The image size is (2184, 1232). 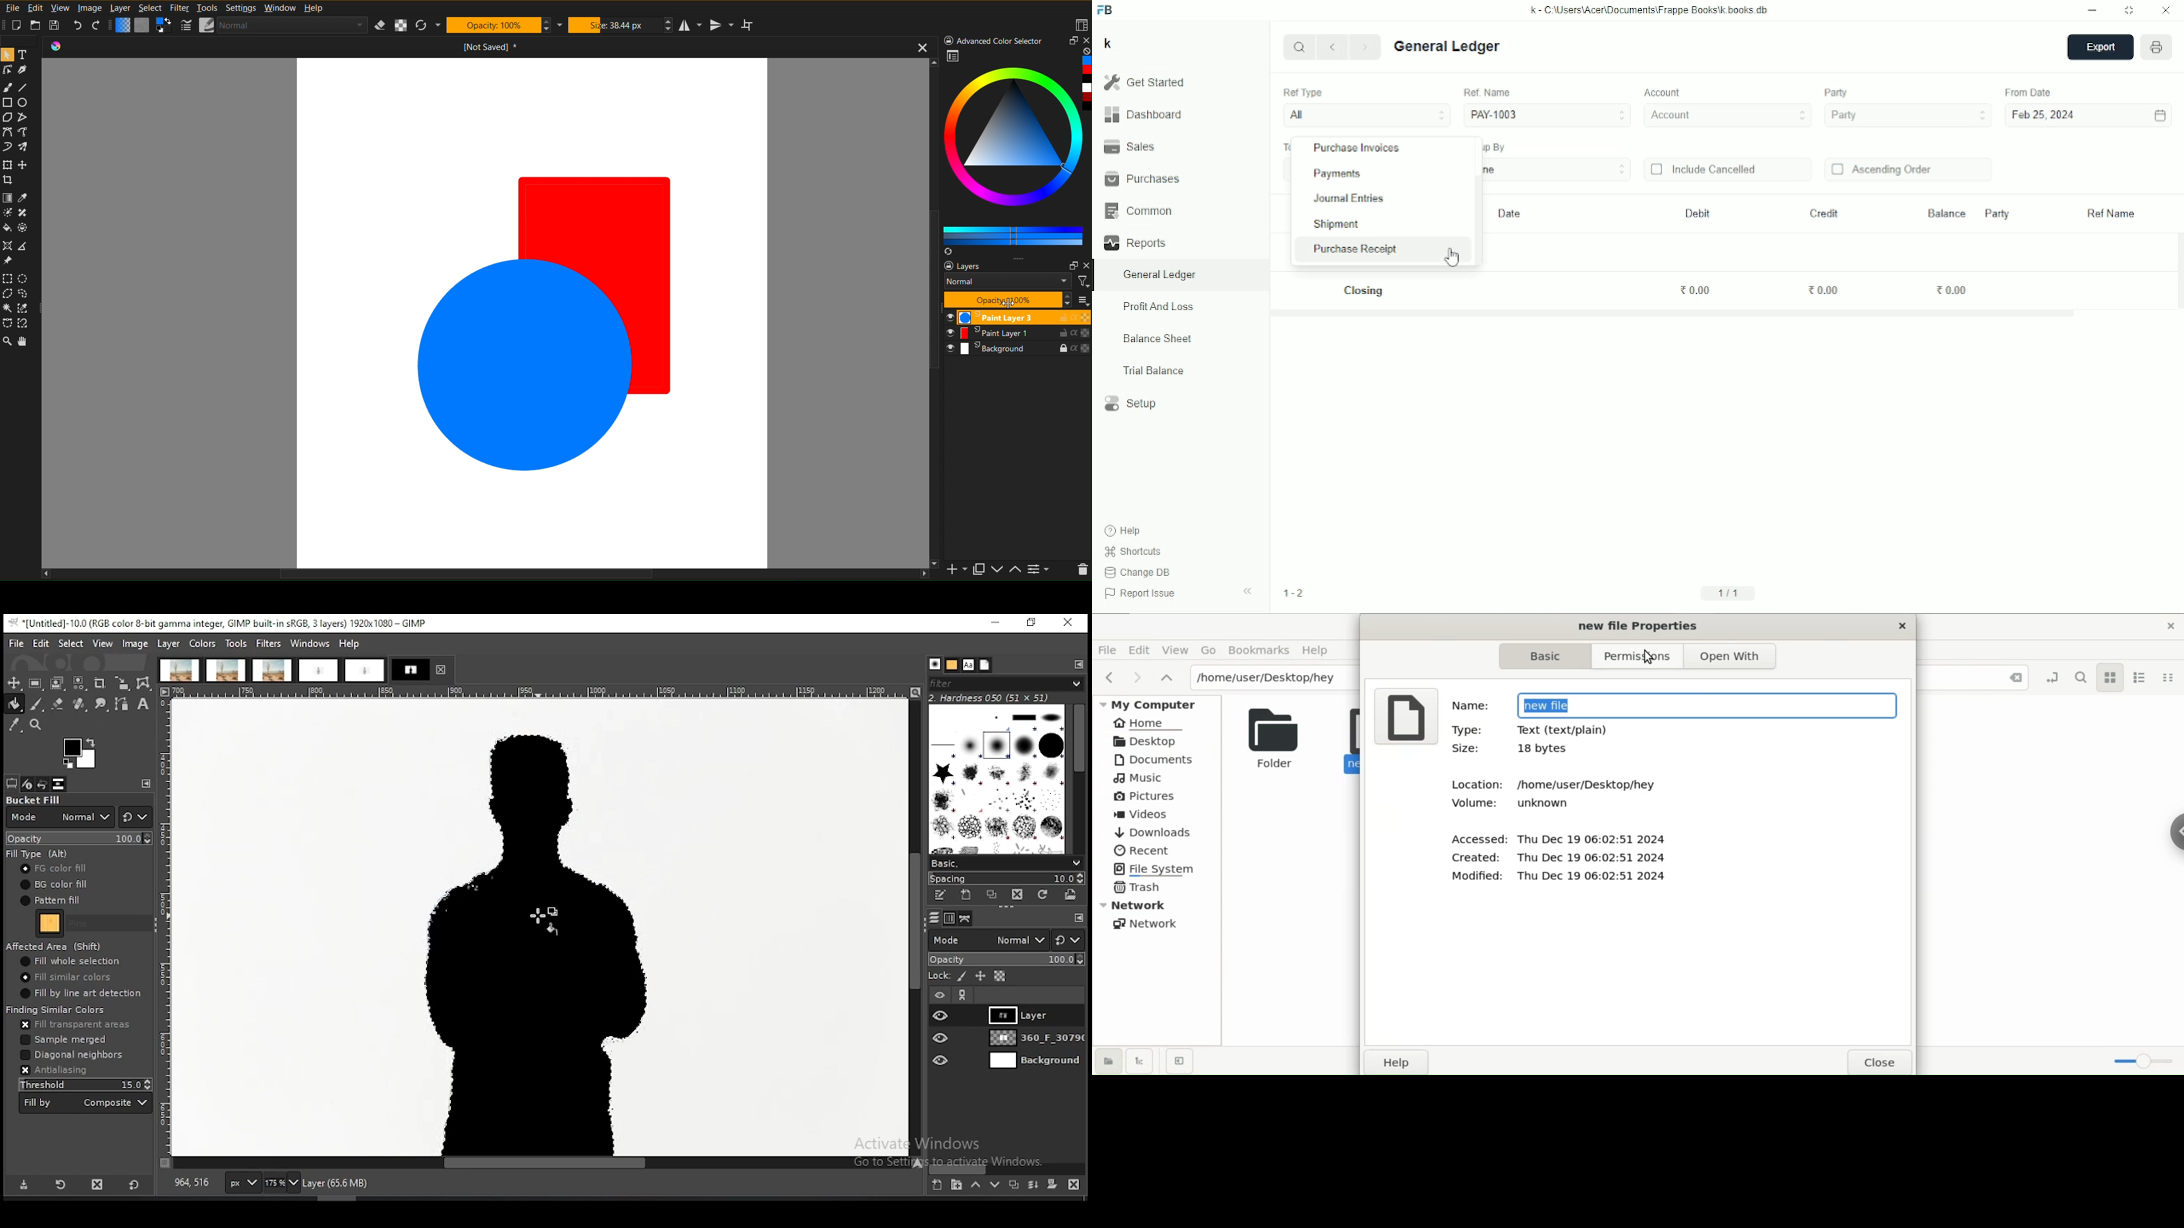 I want to click on Minimize, so click(x=2093, y=11).